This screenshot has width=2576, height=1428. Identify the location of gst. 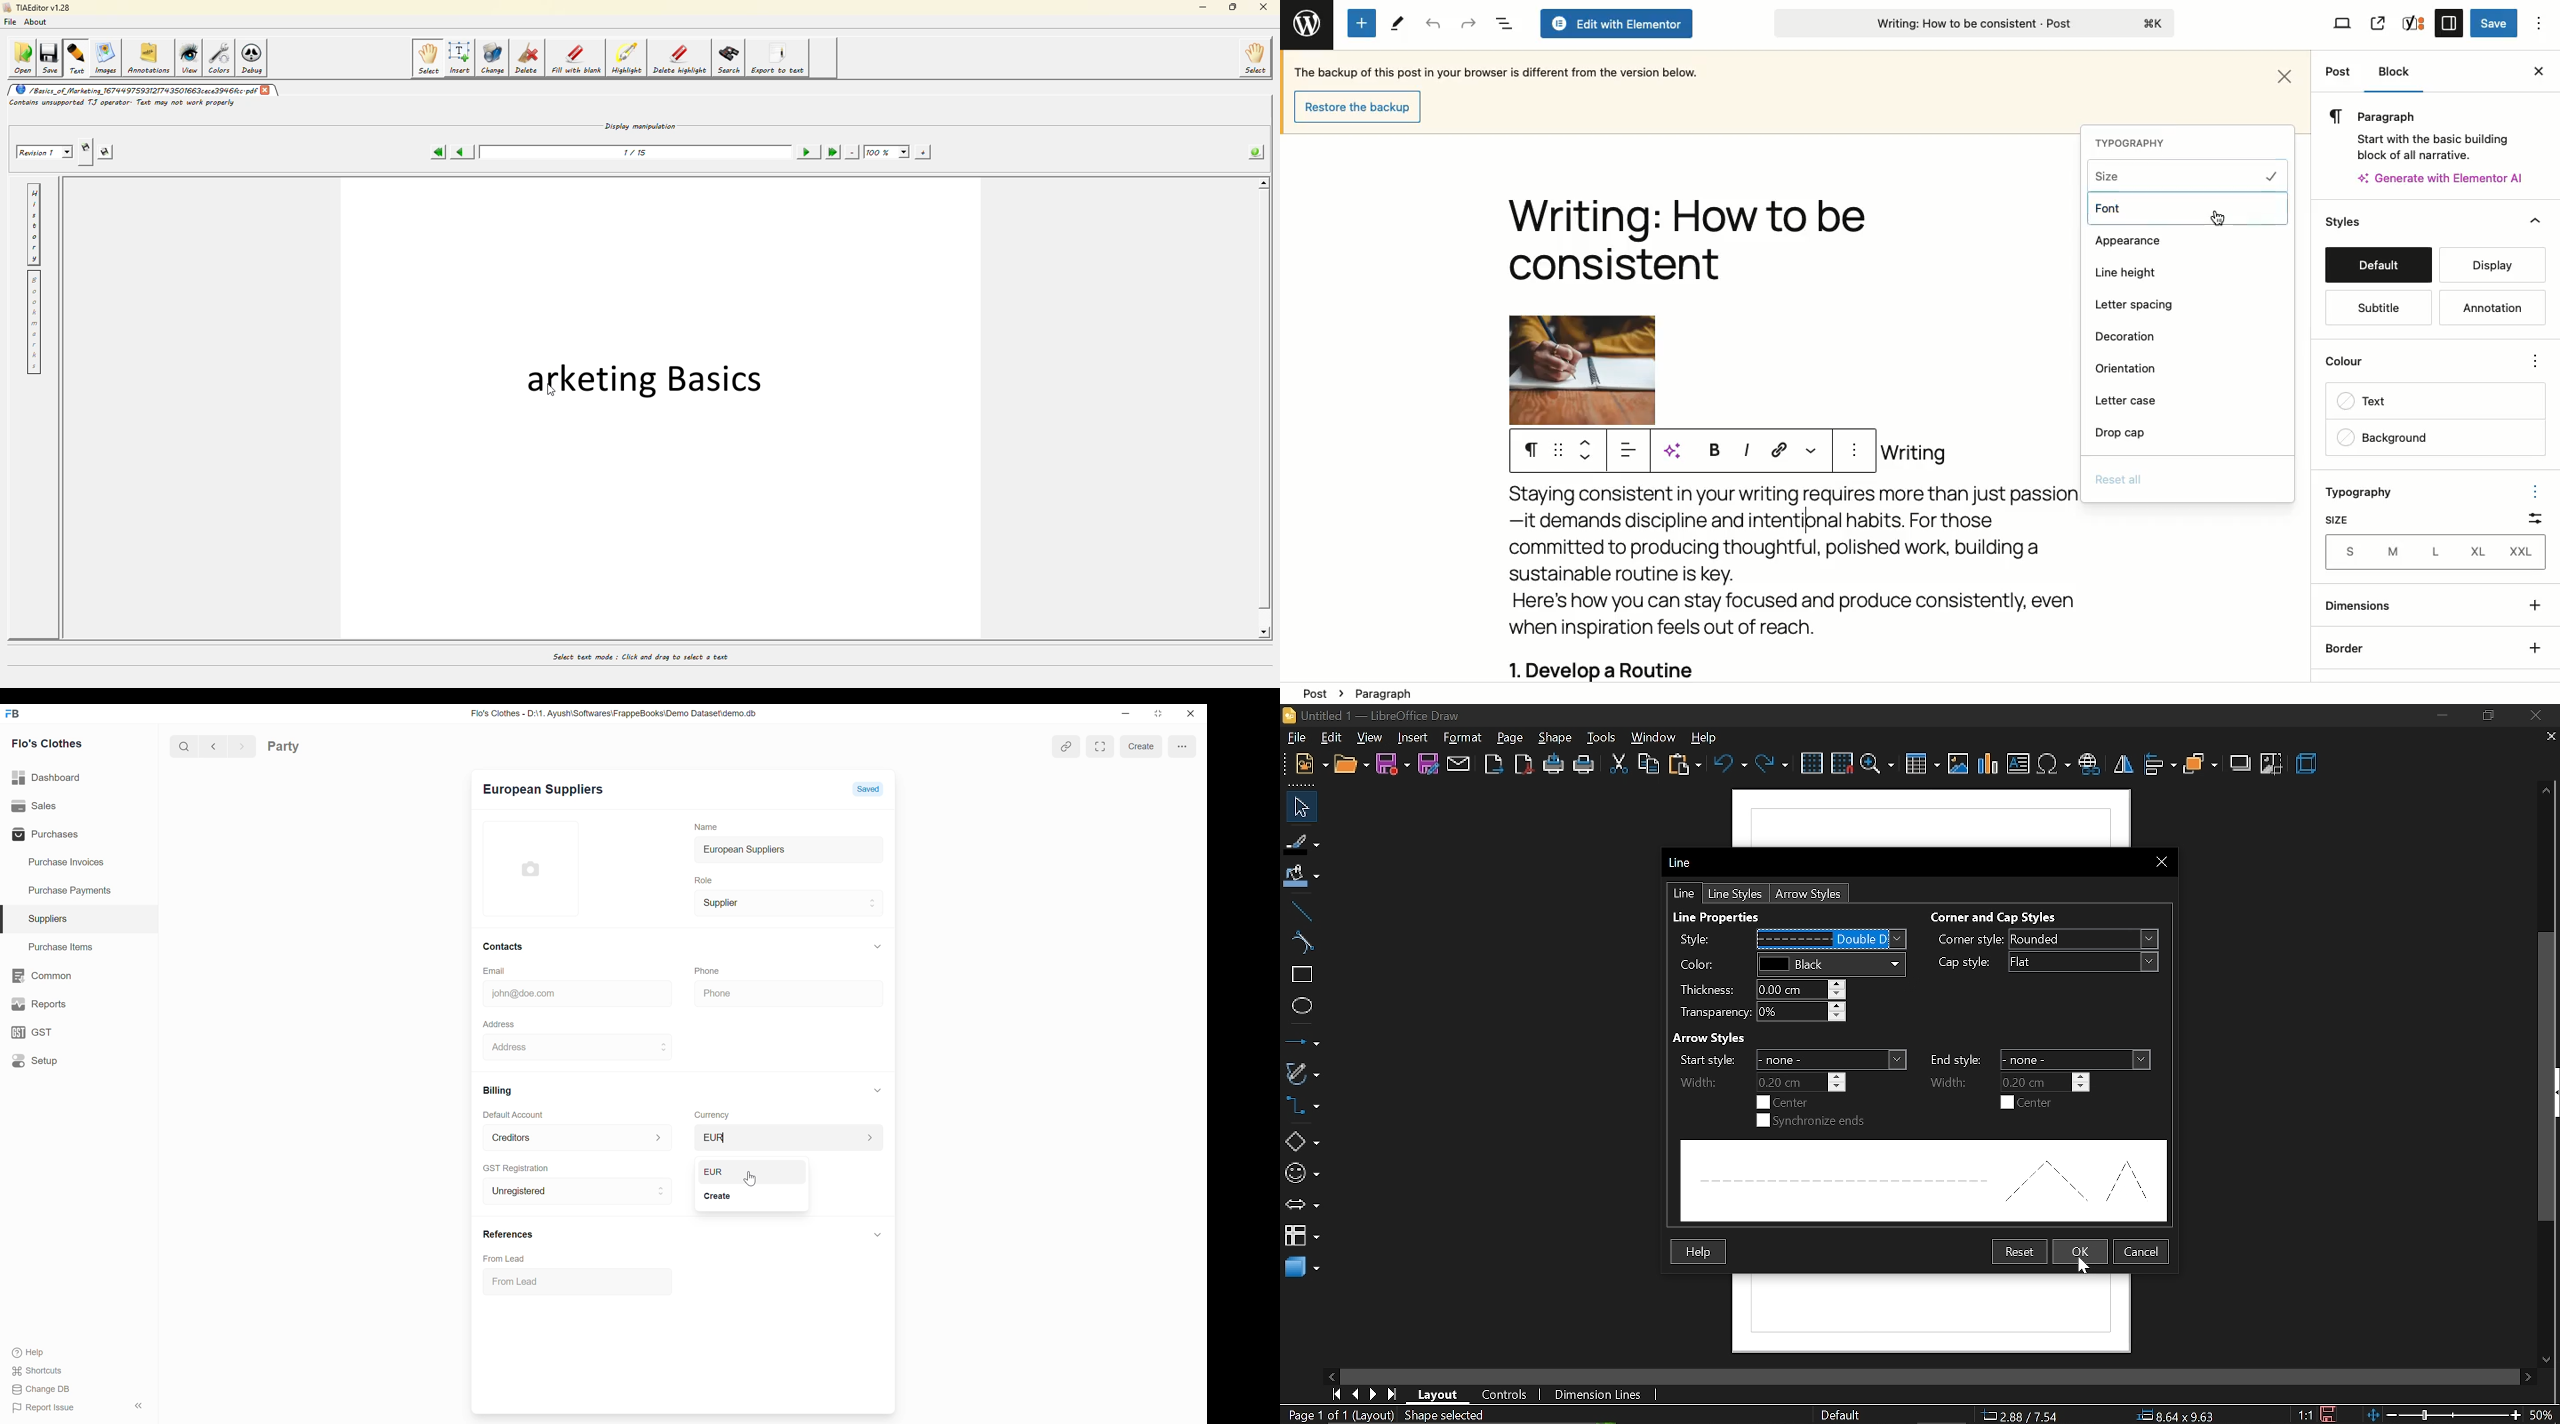
(31, 1032).